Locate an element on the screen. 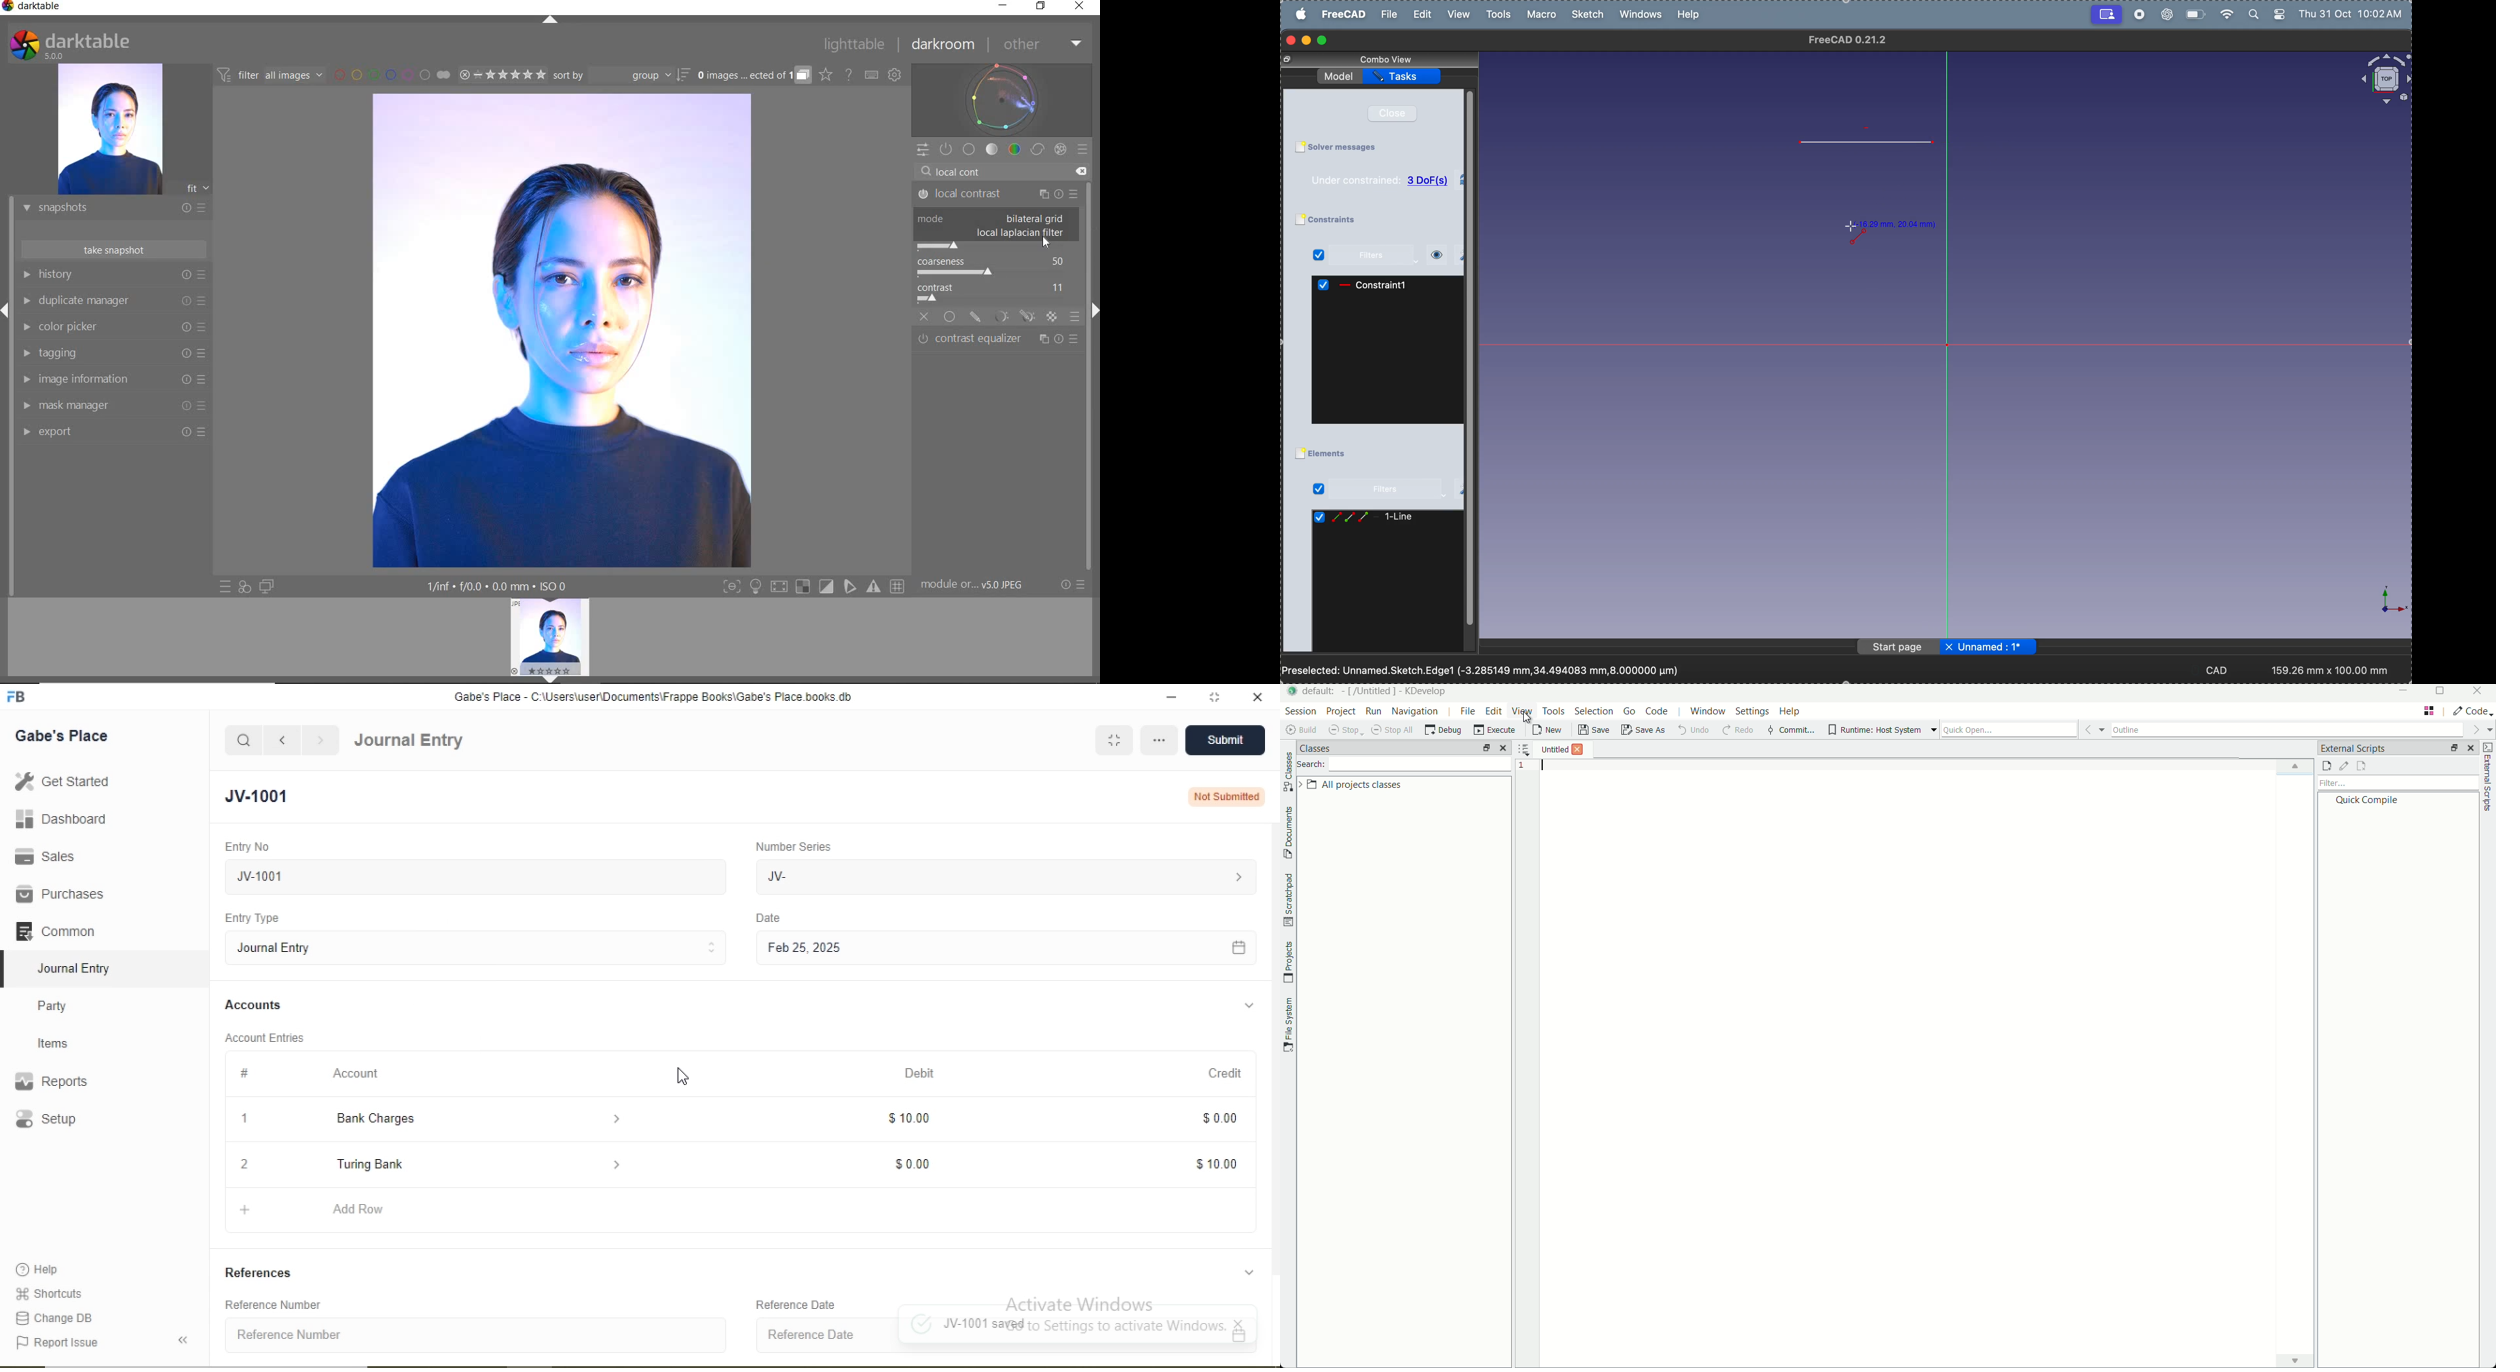  tools is located at coordinates (1501, 15).